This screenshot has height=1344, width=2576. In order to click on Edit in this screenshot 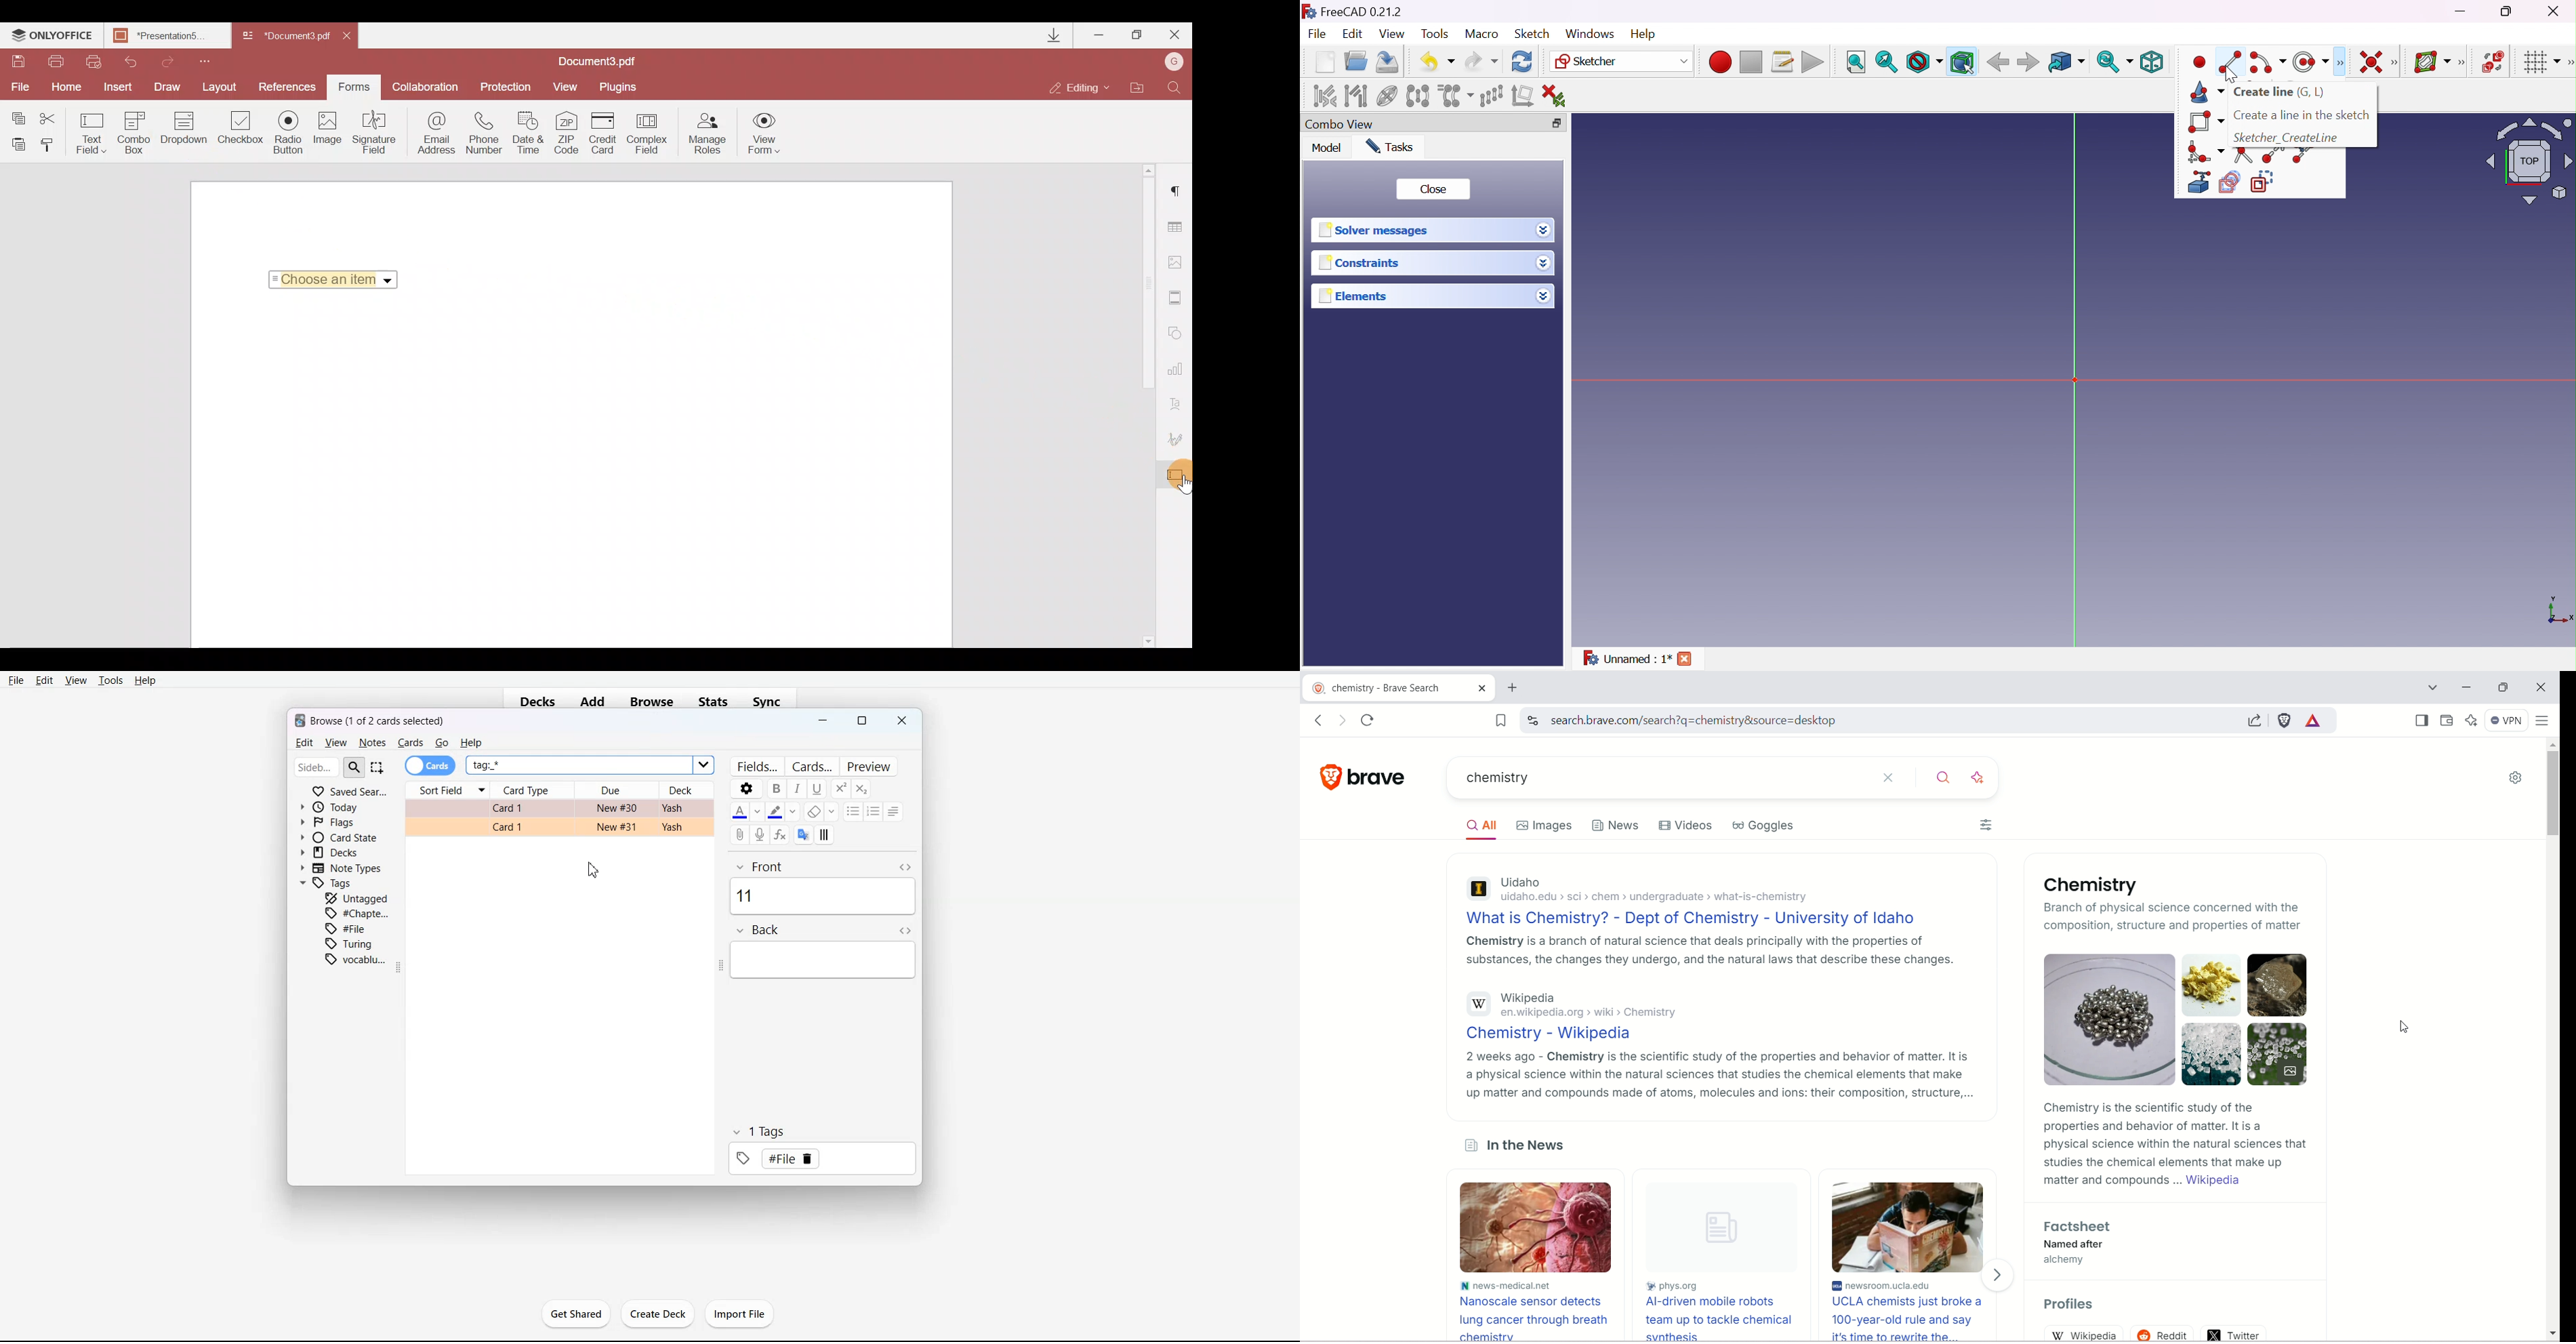, I will do `click(1351, 35)`.